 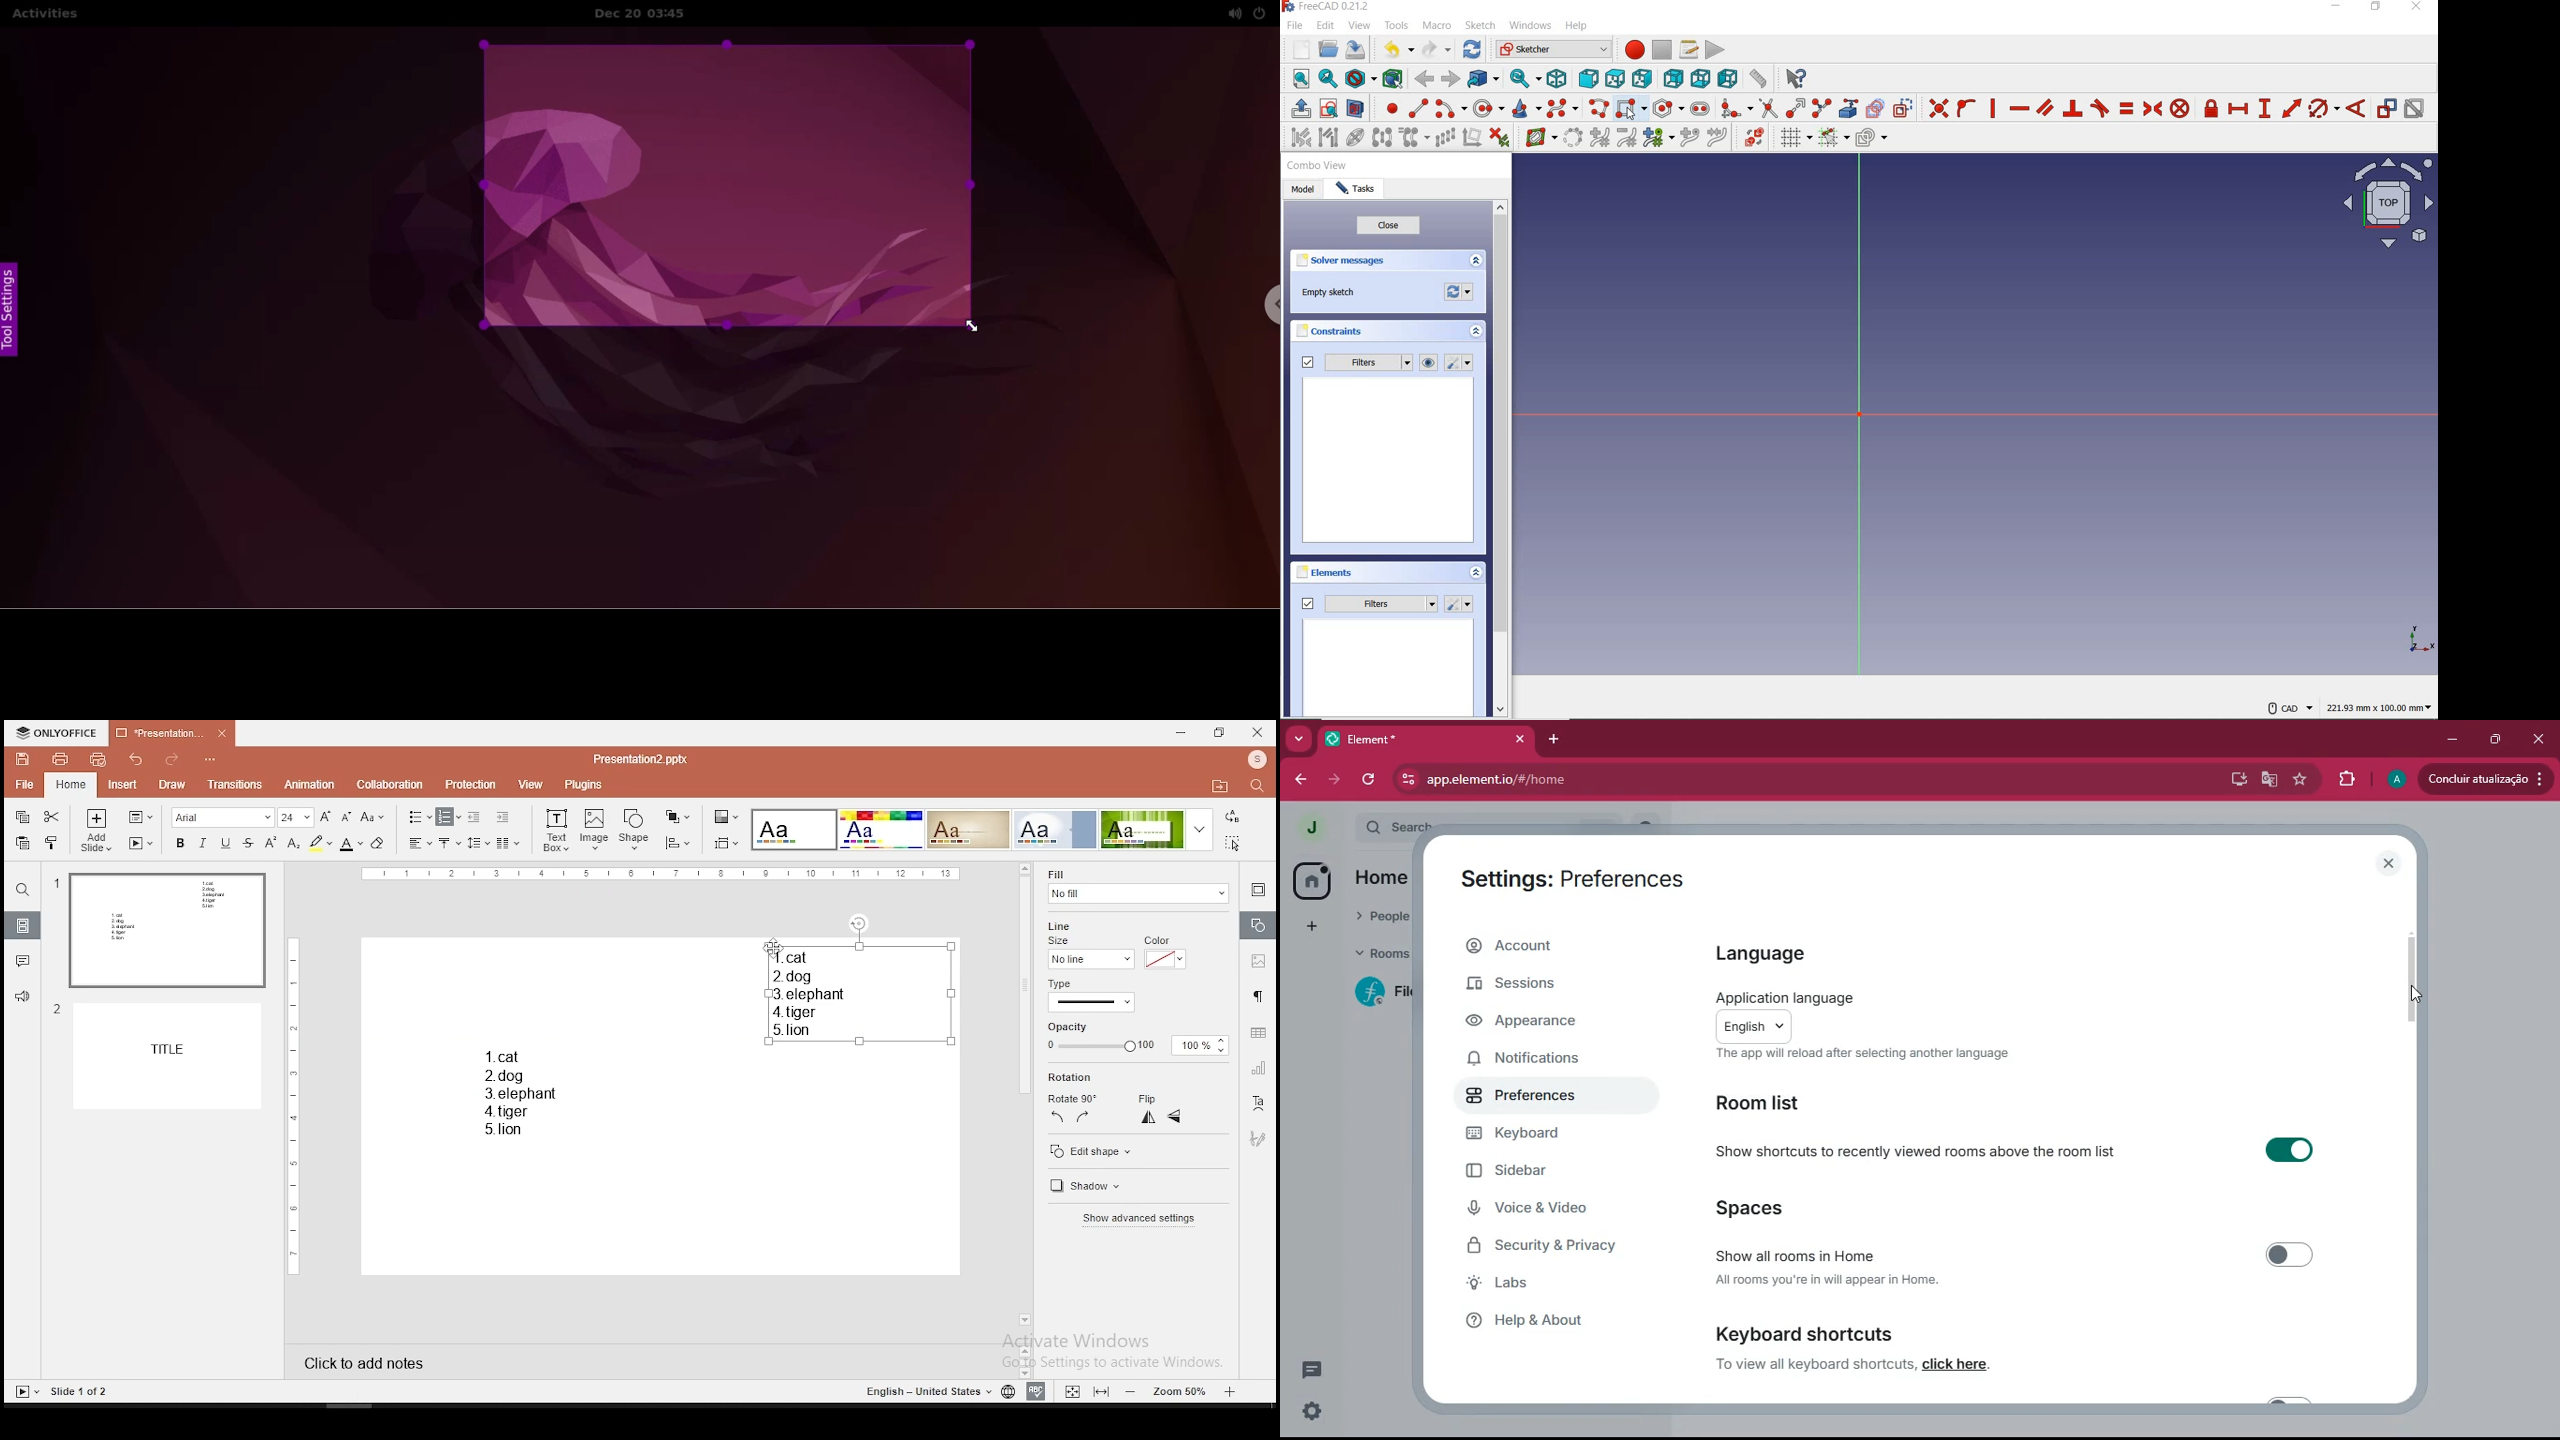 I want to click on options, so click(x=211, y=761).